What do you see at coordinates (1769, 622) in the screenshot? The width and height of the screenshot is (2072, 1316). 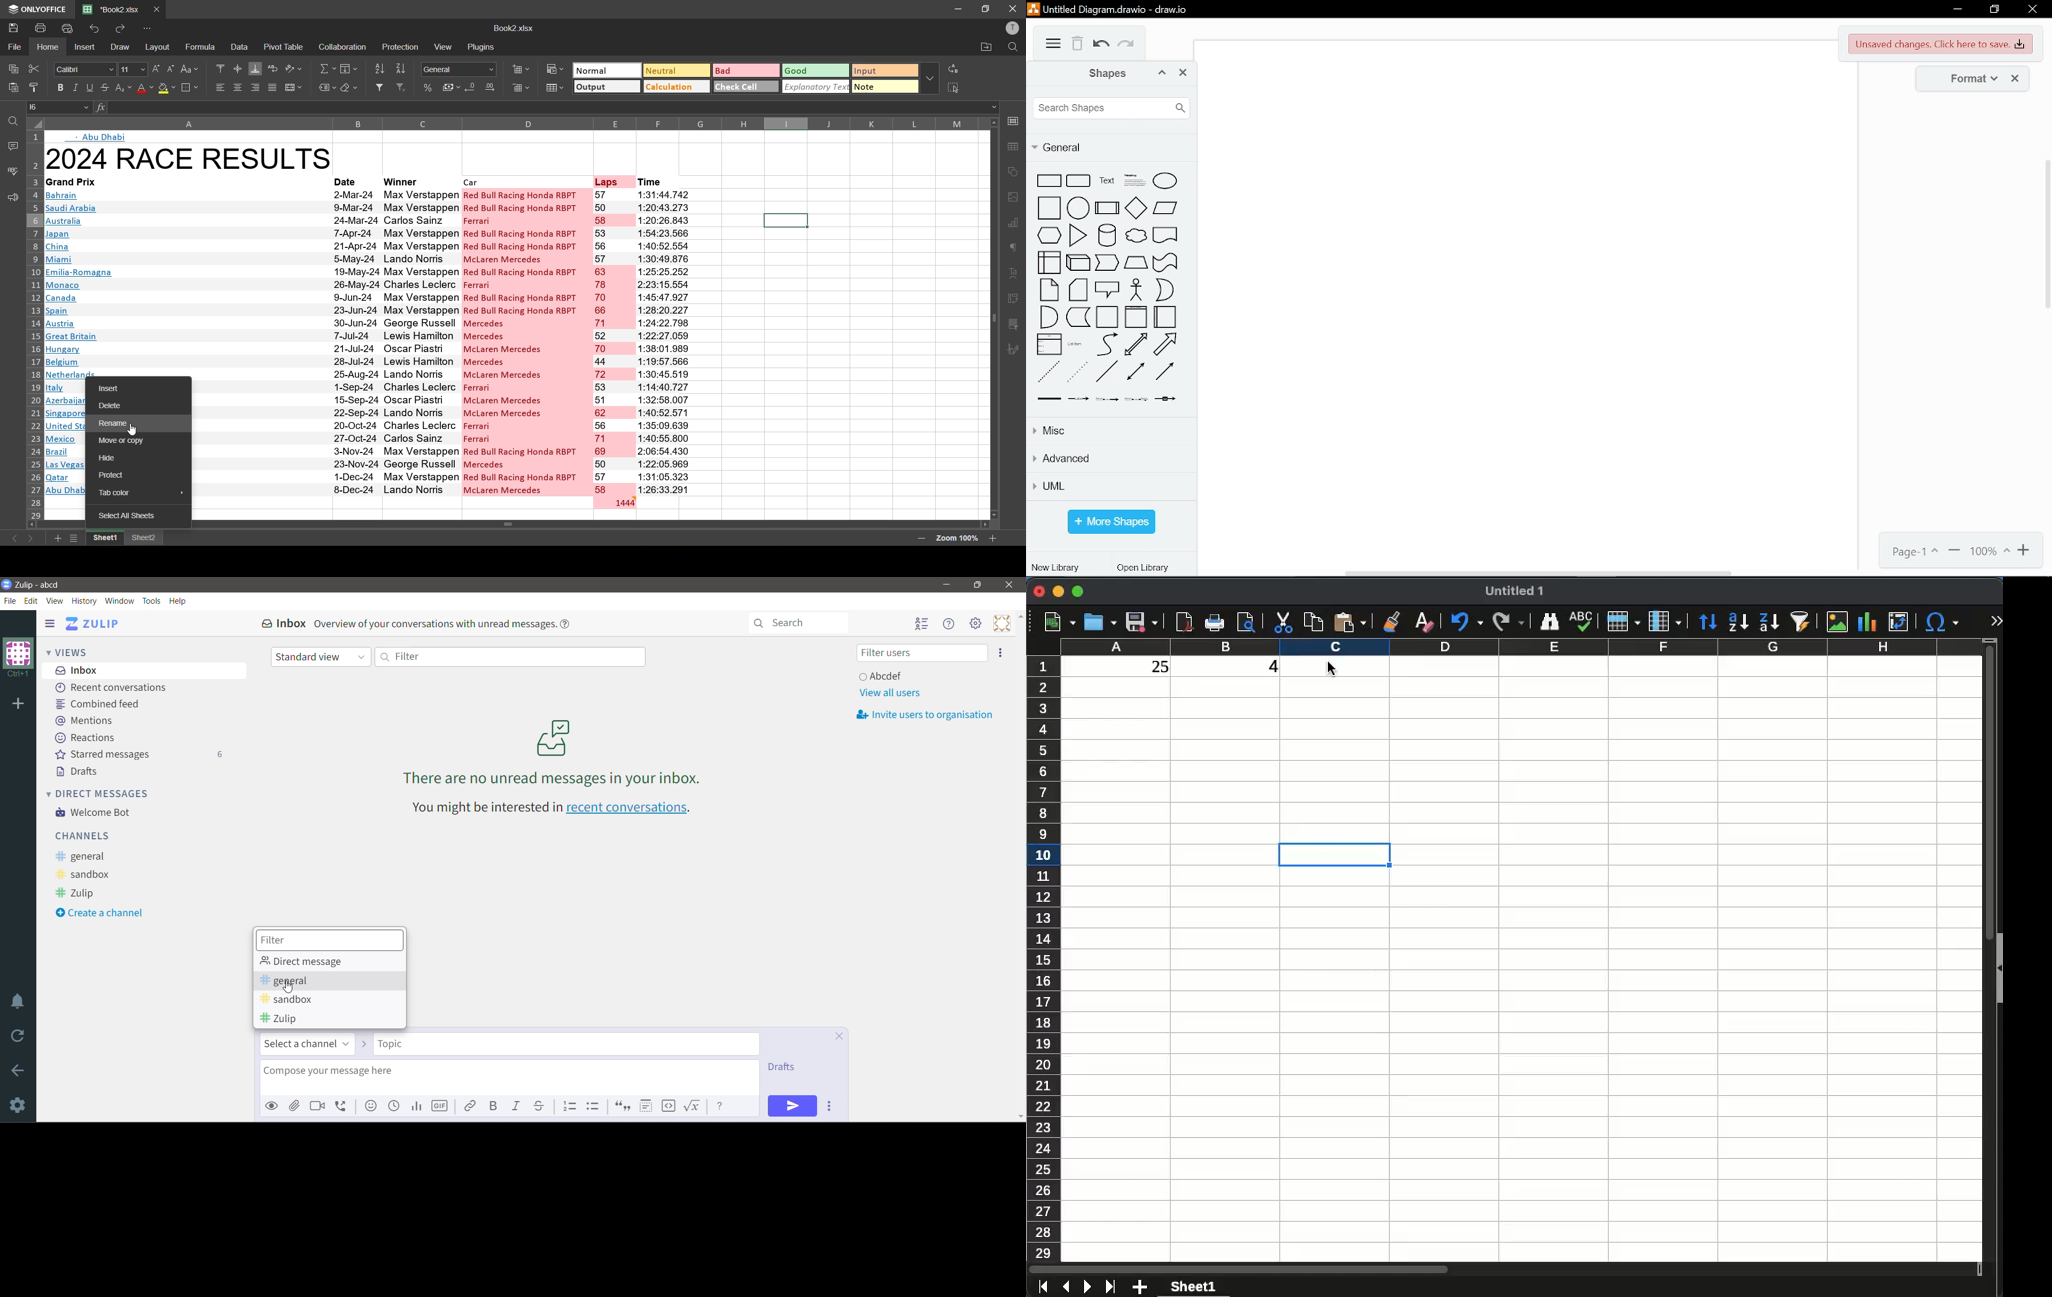 I see `sort descending` at bounding box center [1769, 622].